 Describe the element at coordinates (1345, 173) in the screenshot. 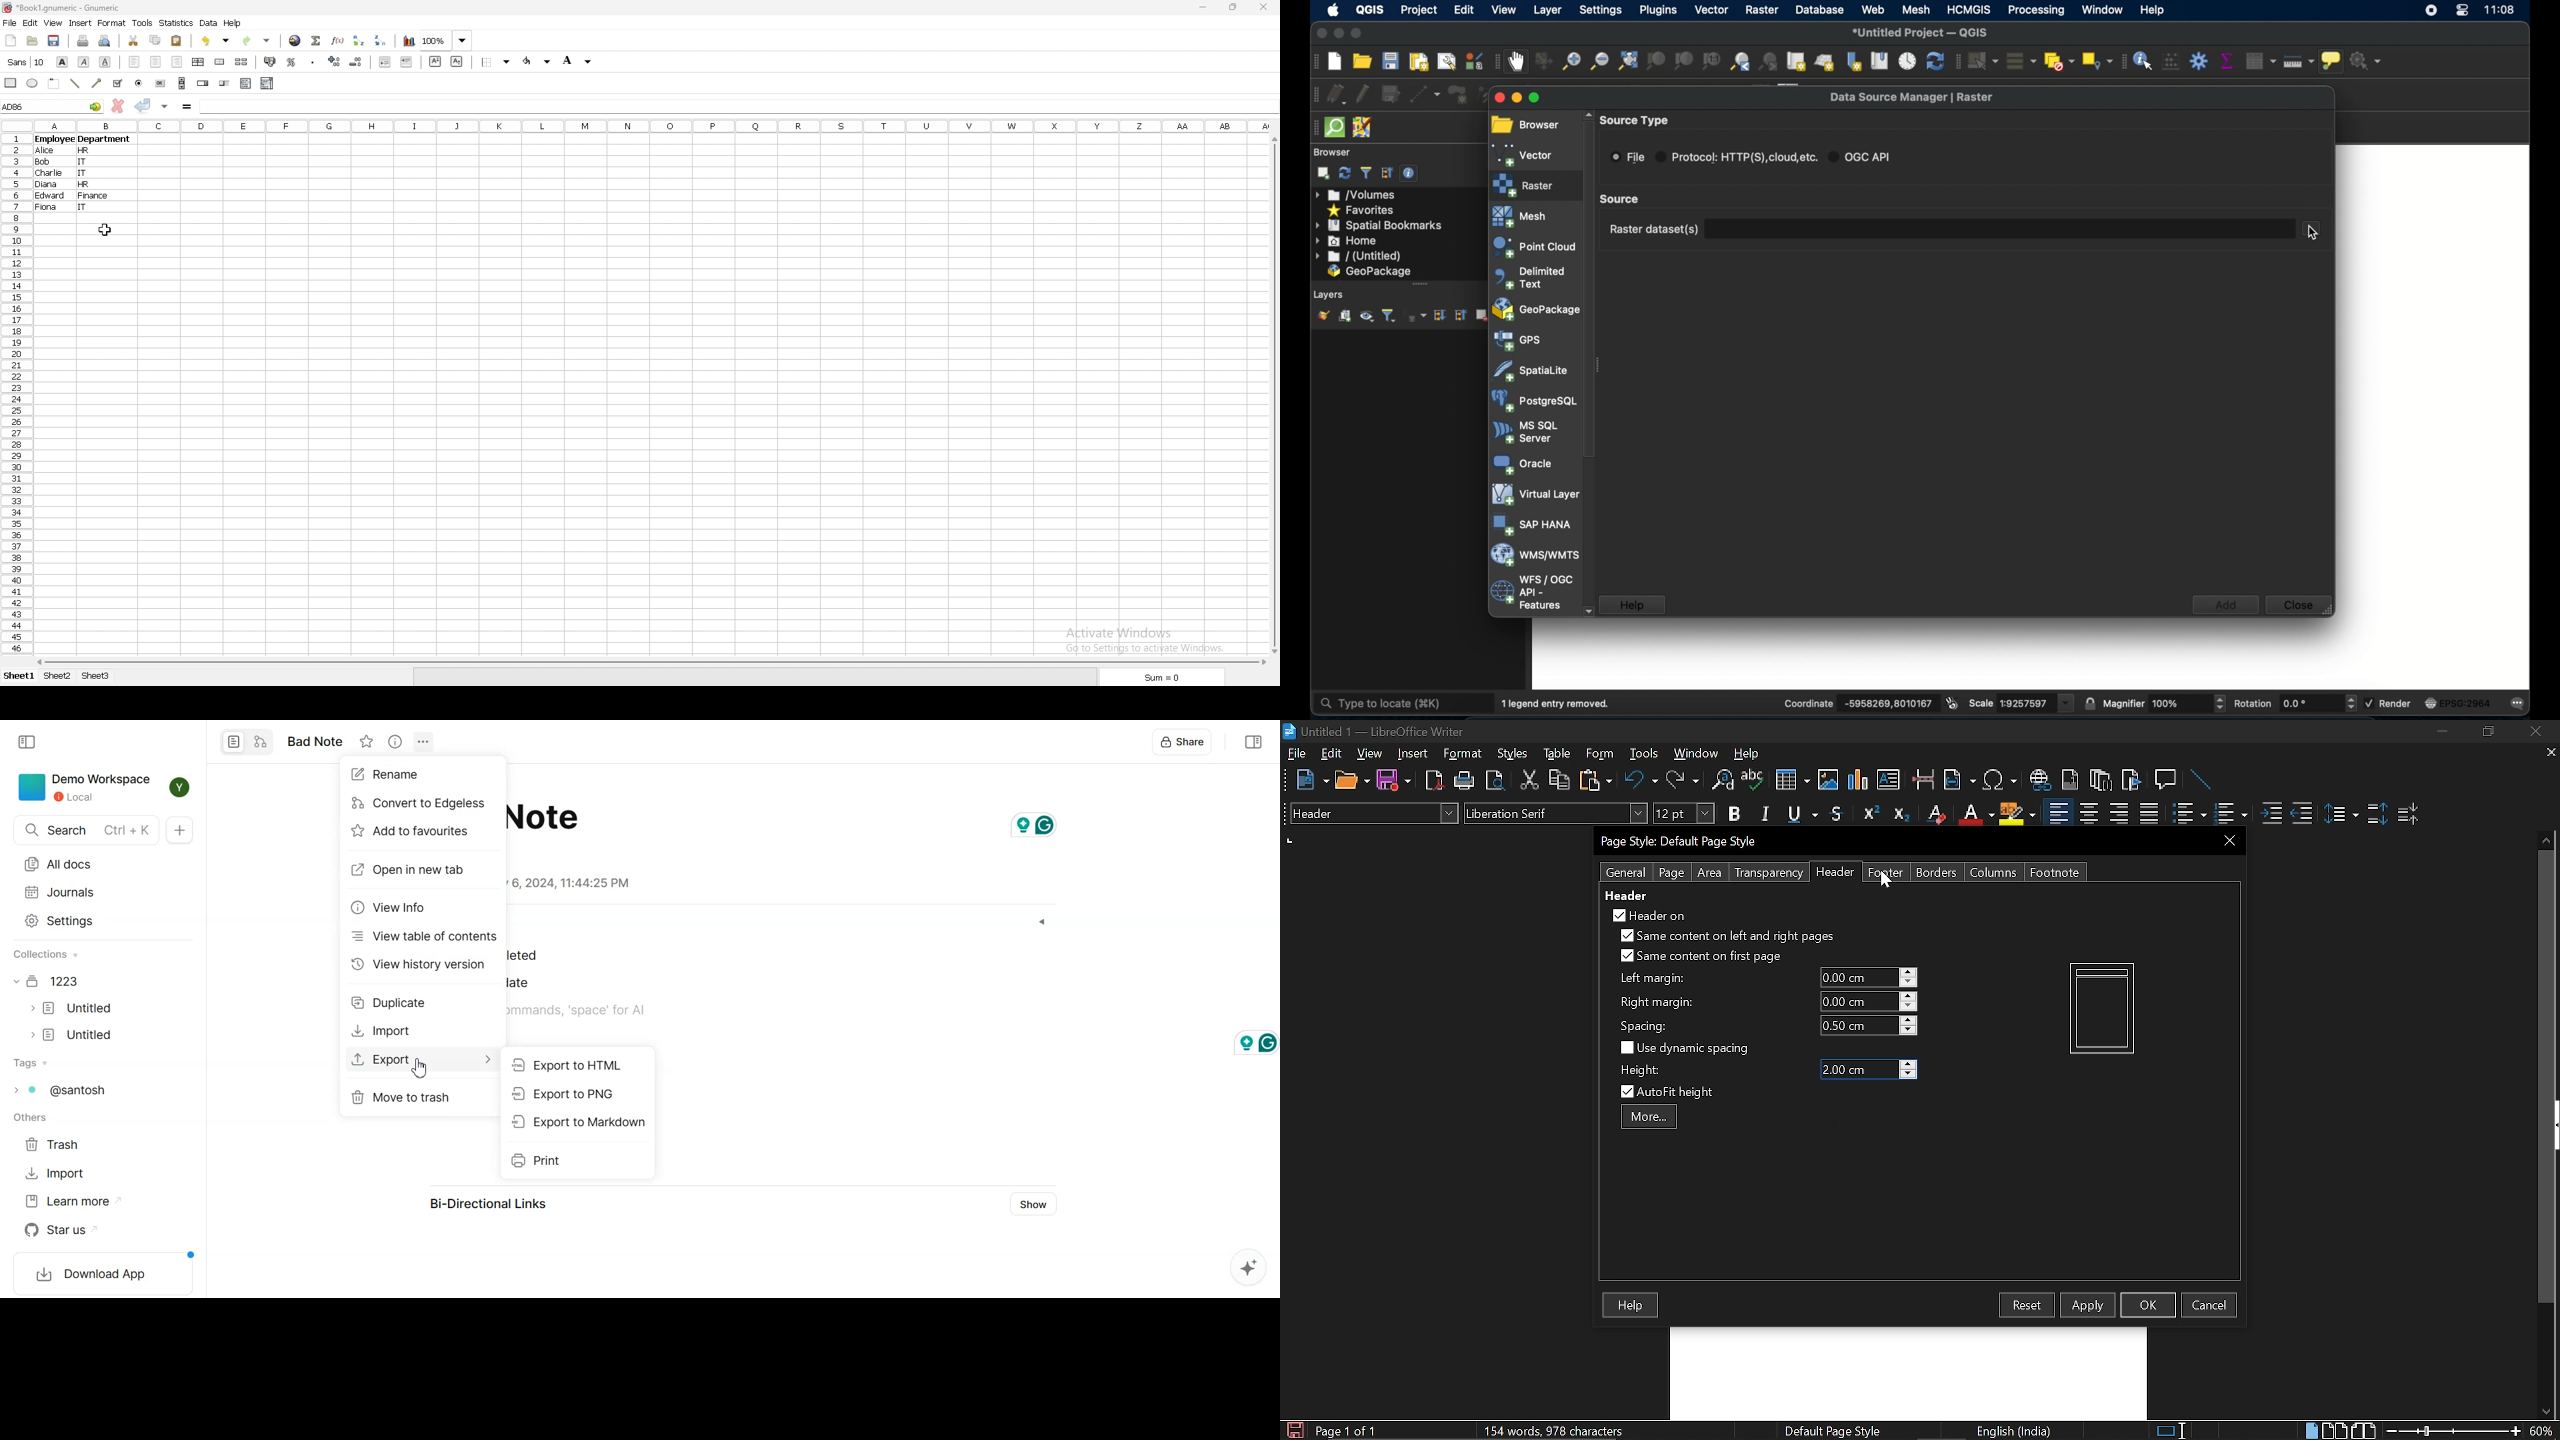

I see `refresh` at that location.